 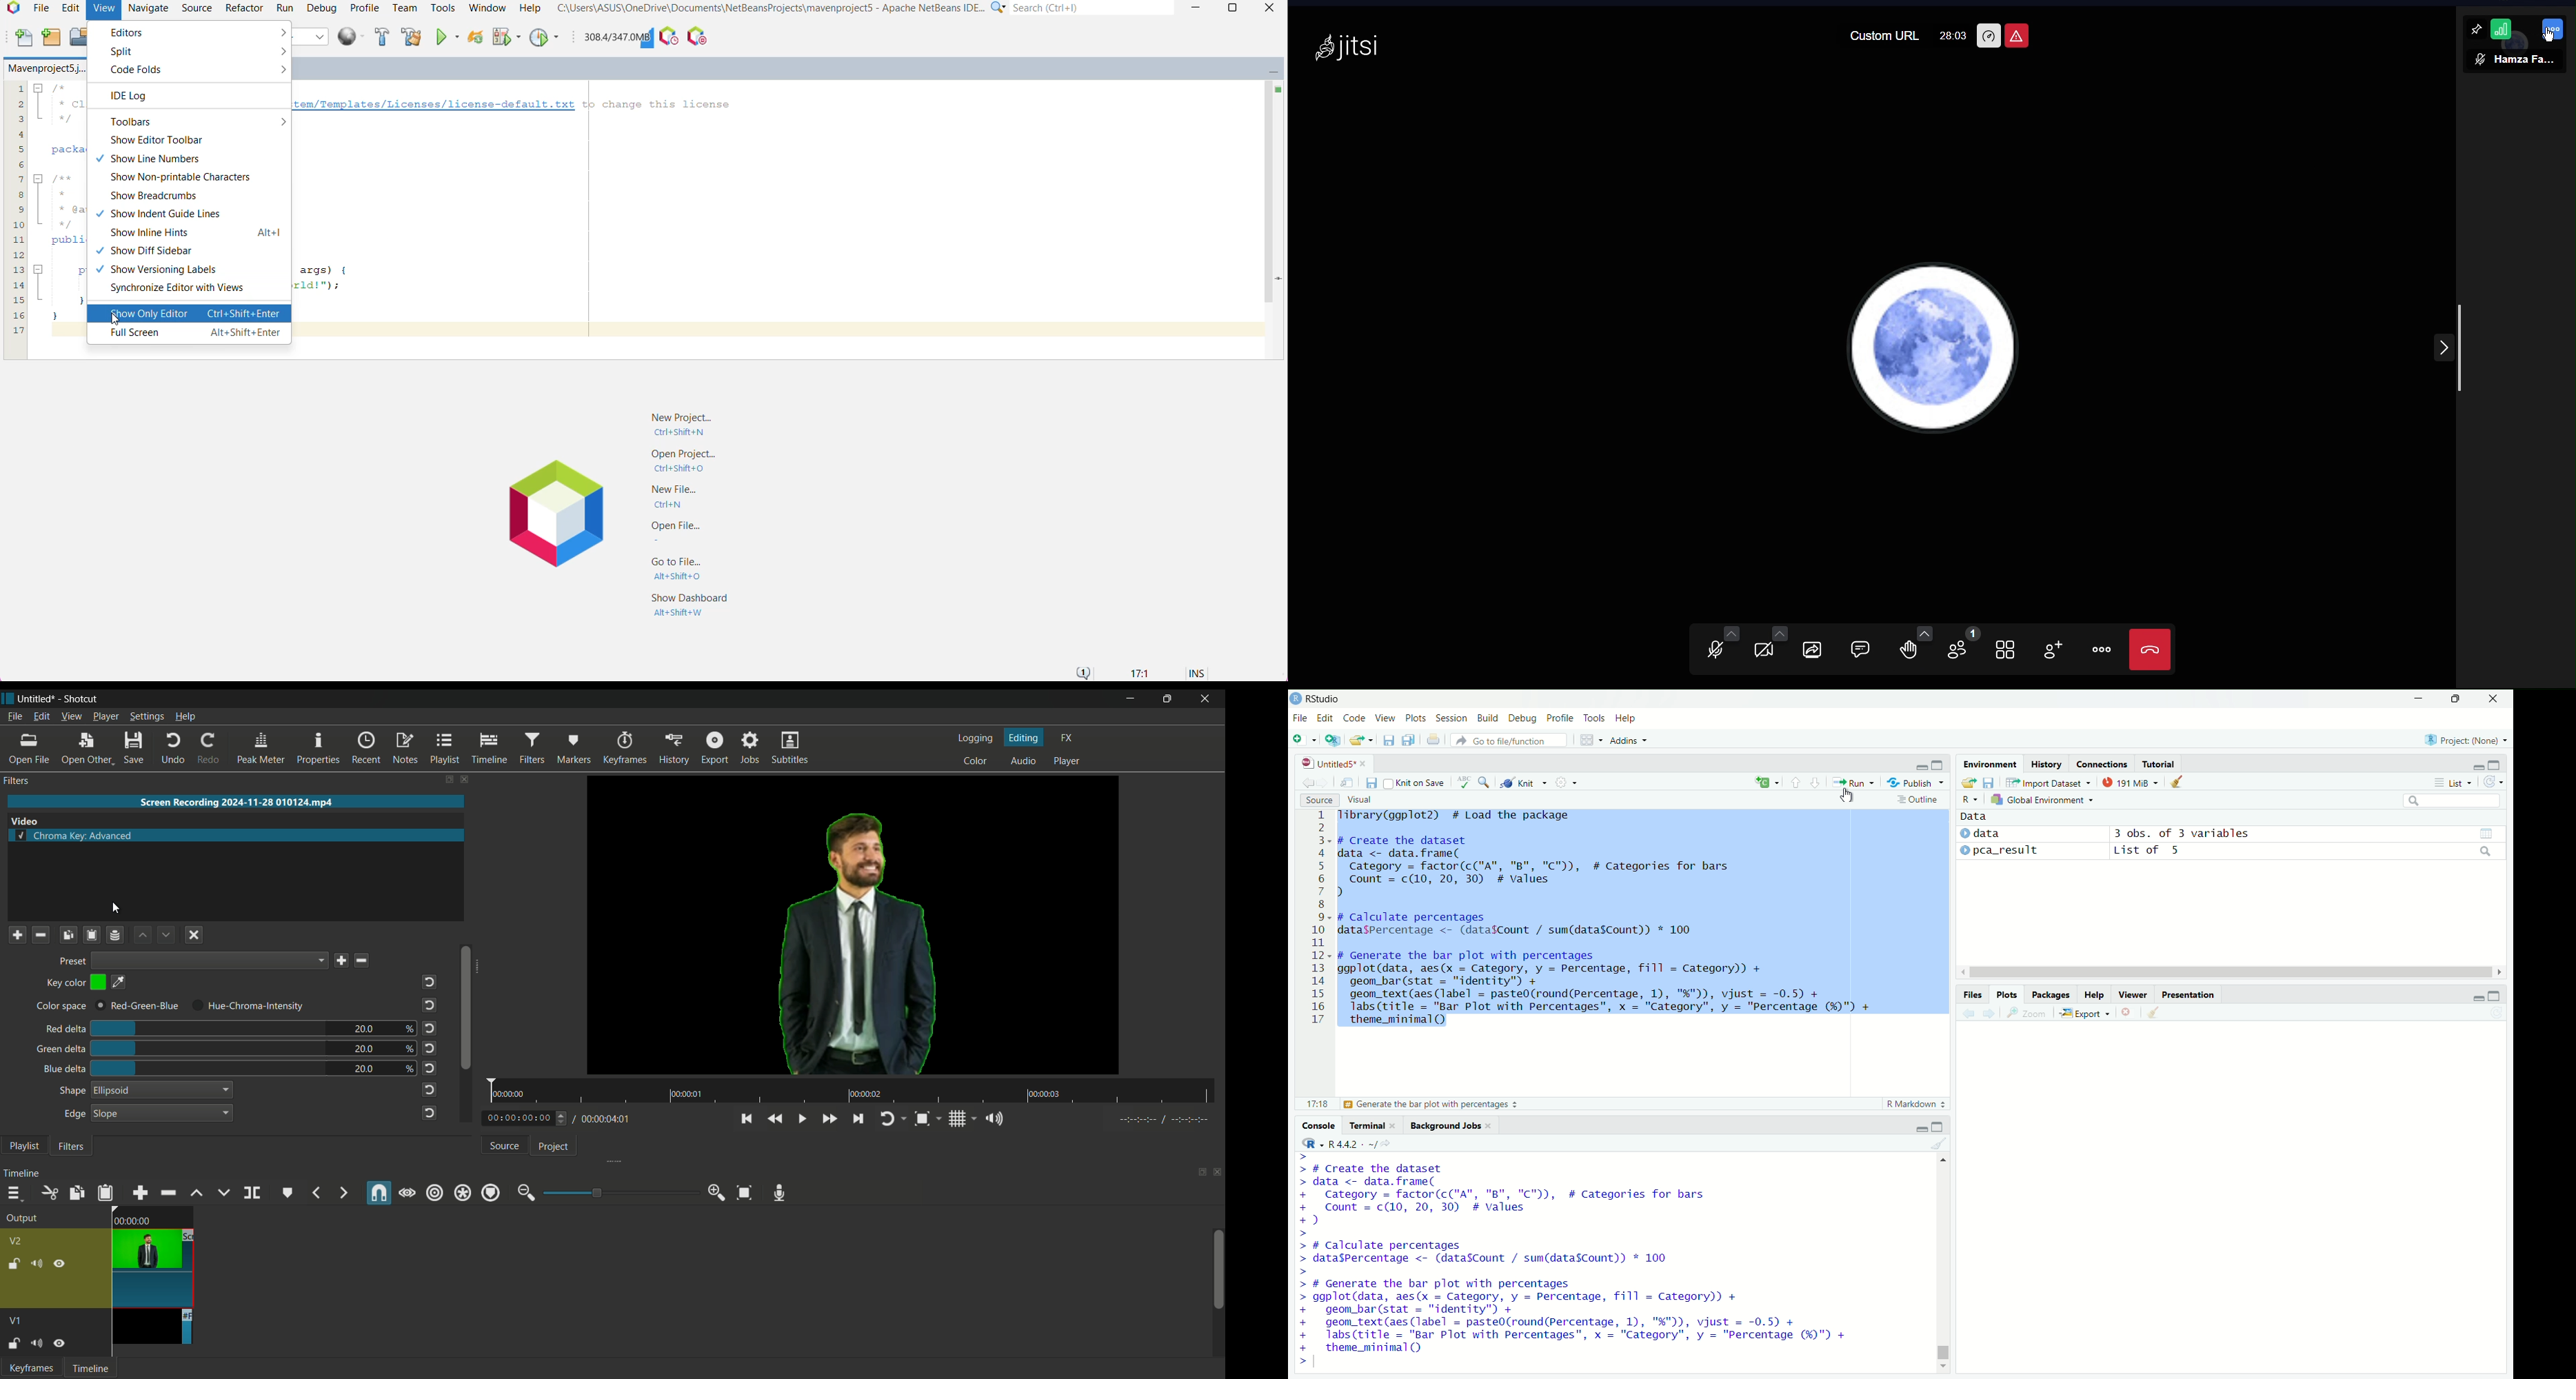 I want to click on maximize, so click(x=2457, y=700).